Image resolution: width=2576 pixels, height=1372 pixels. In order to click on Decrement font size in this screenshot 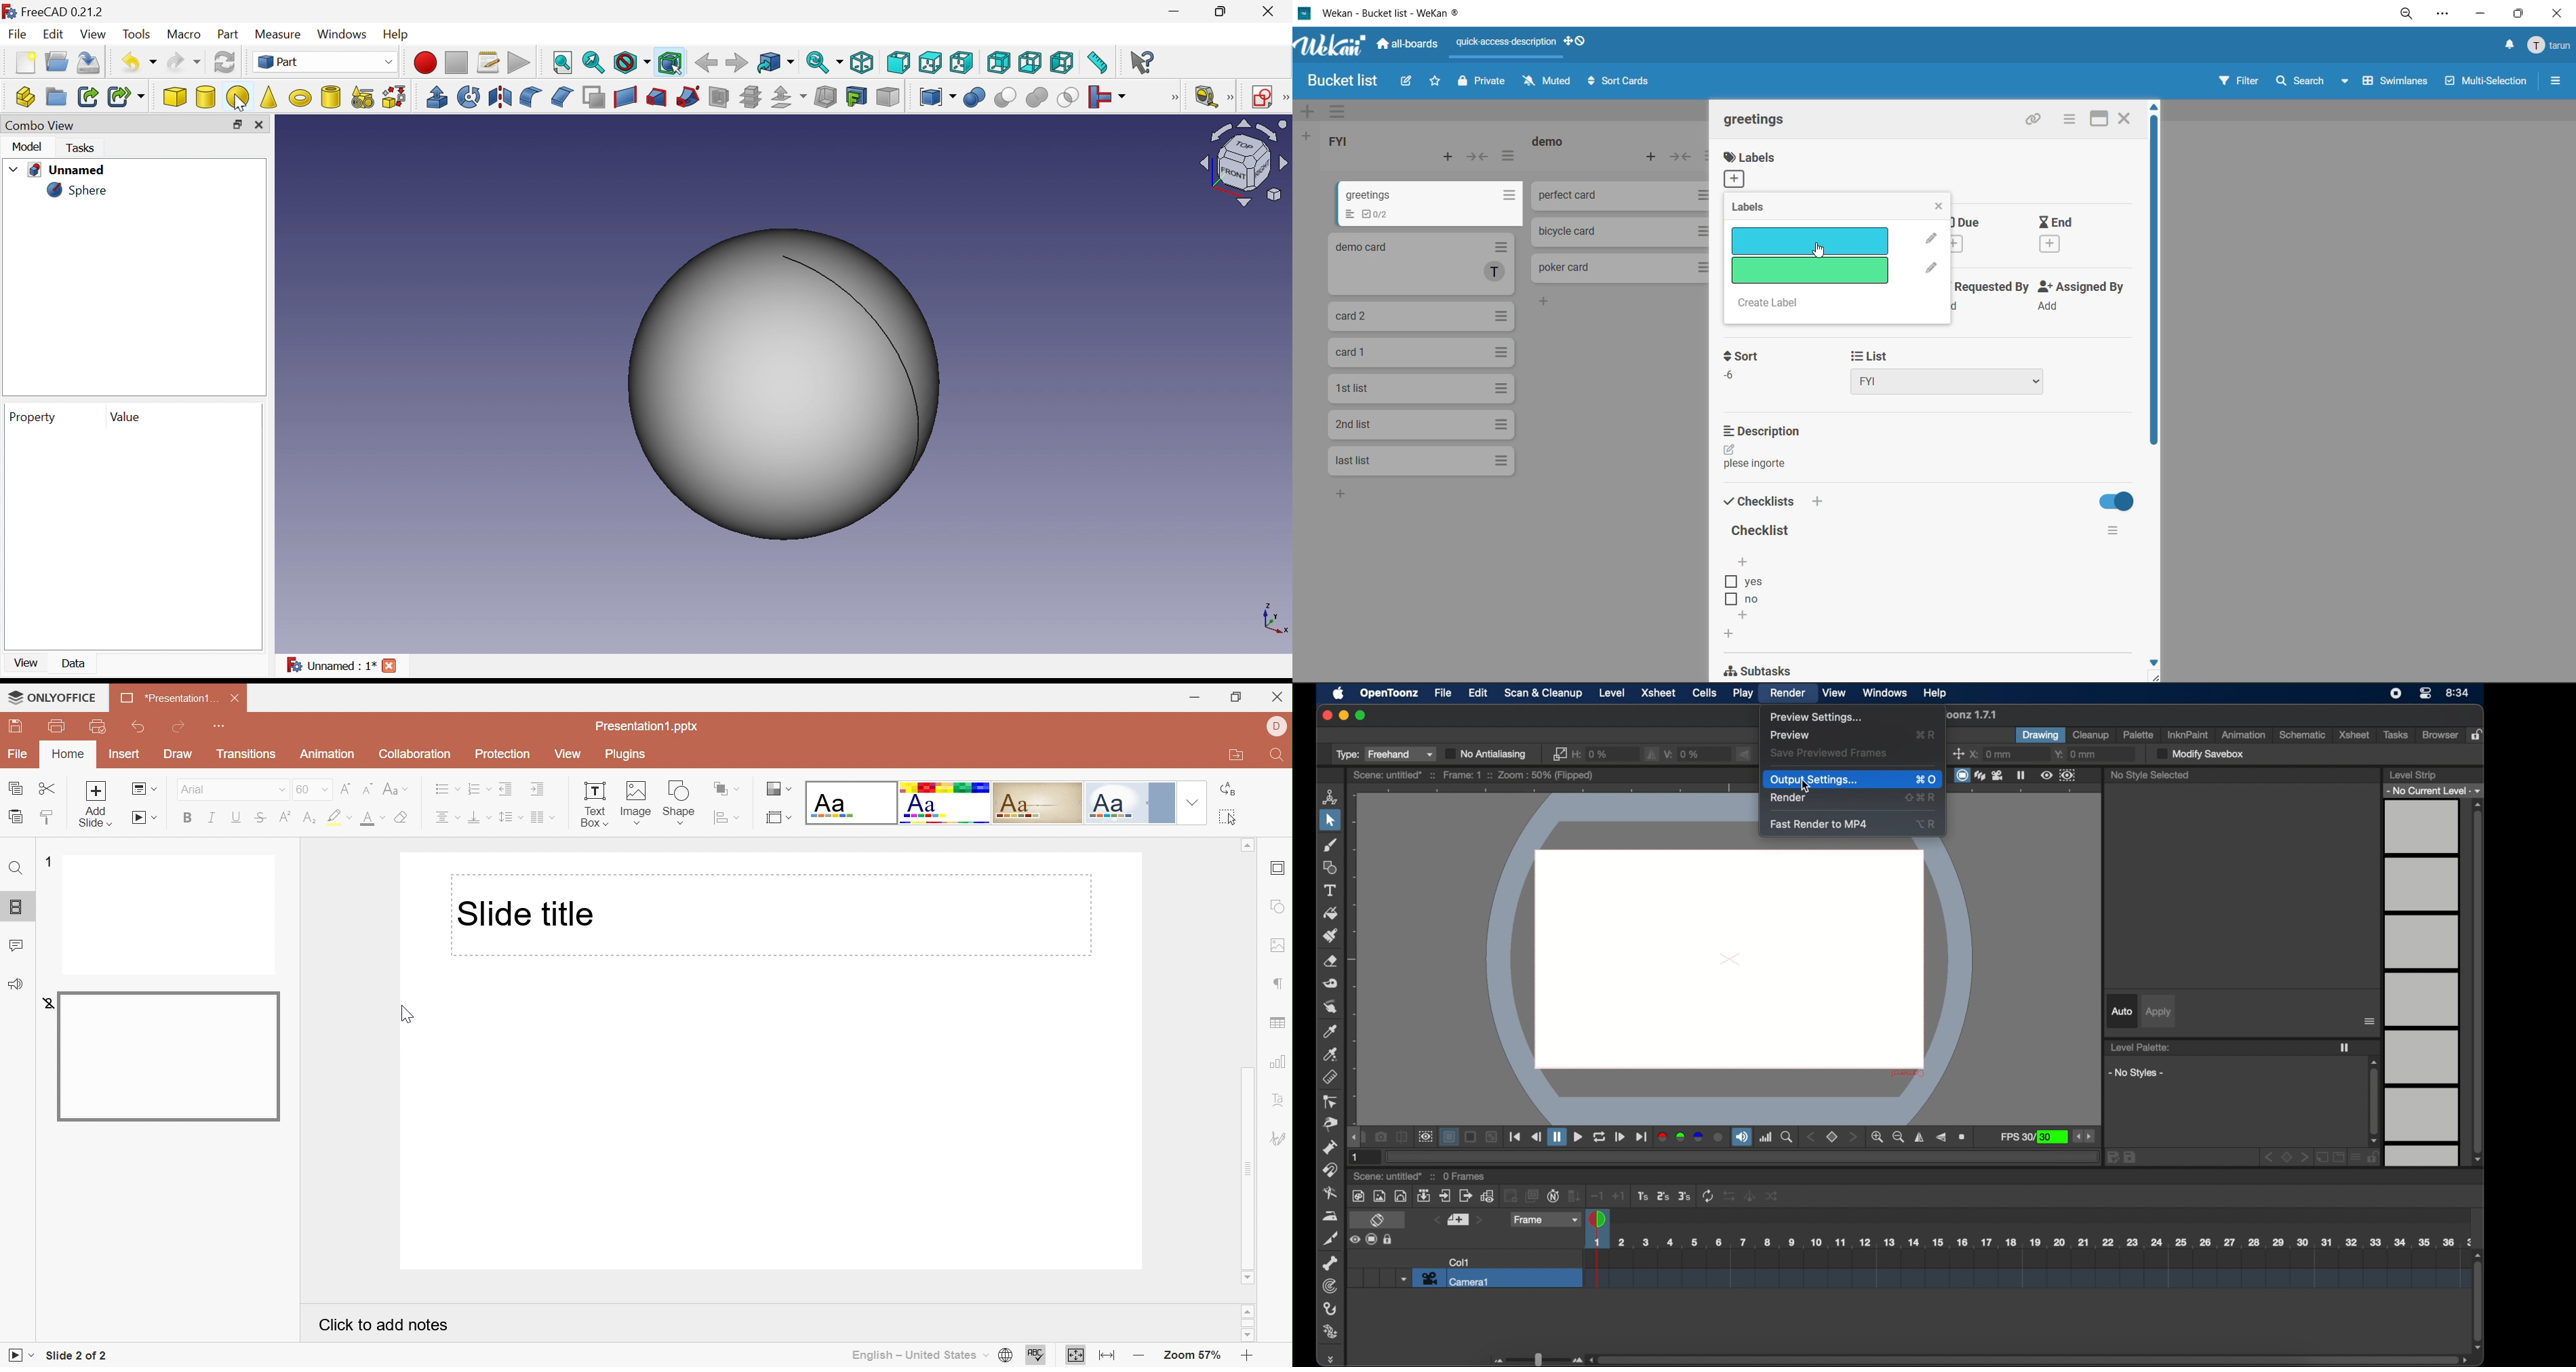, I will do `click(366, 787)`.